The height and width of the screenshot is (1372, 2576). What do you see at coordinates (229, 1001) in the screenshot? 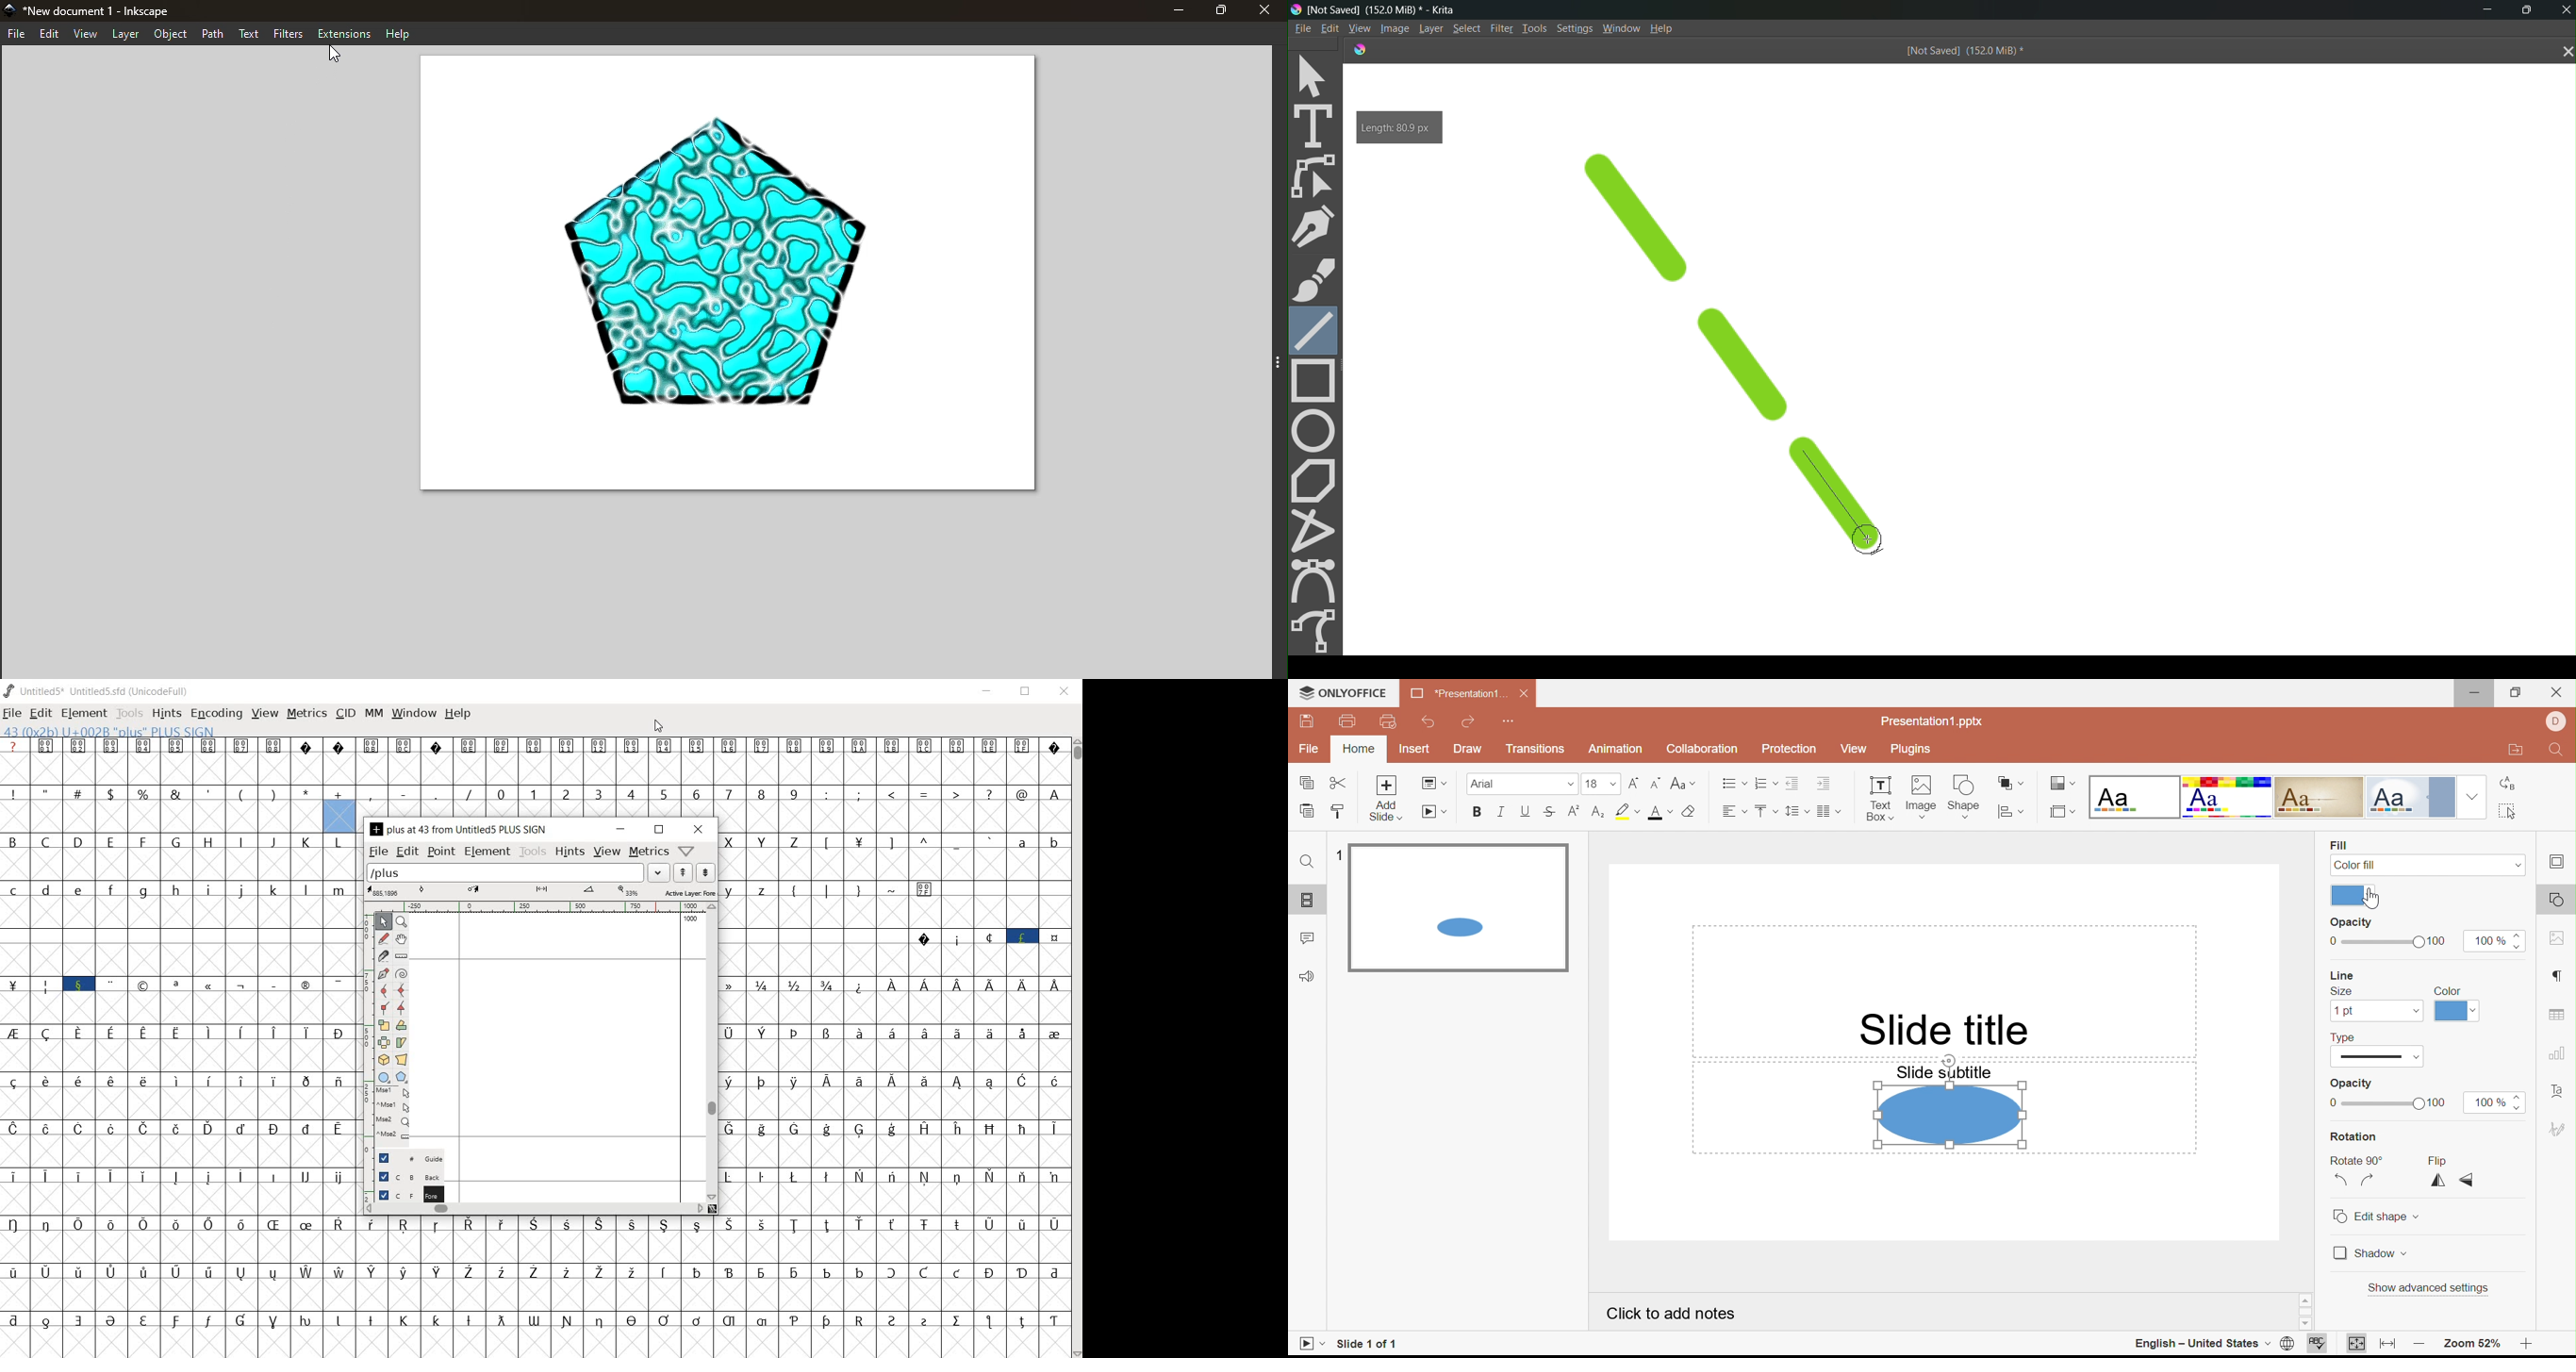
I see `special characters` at bounding box center [229, 1001].